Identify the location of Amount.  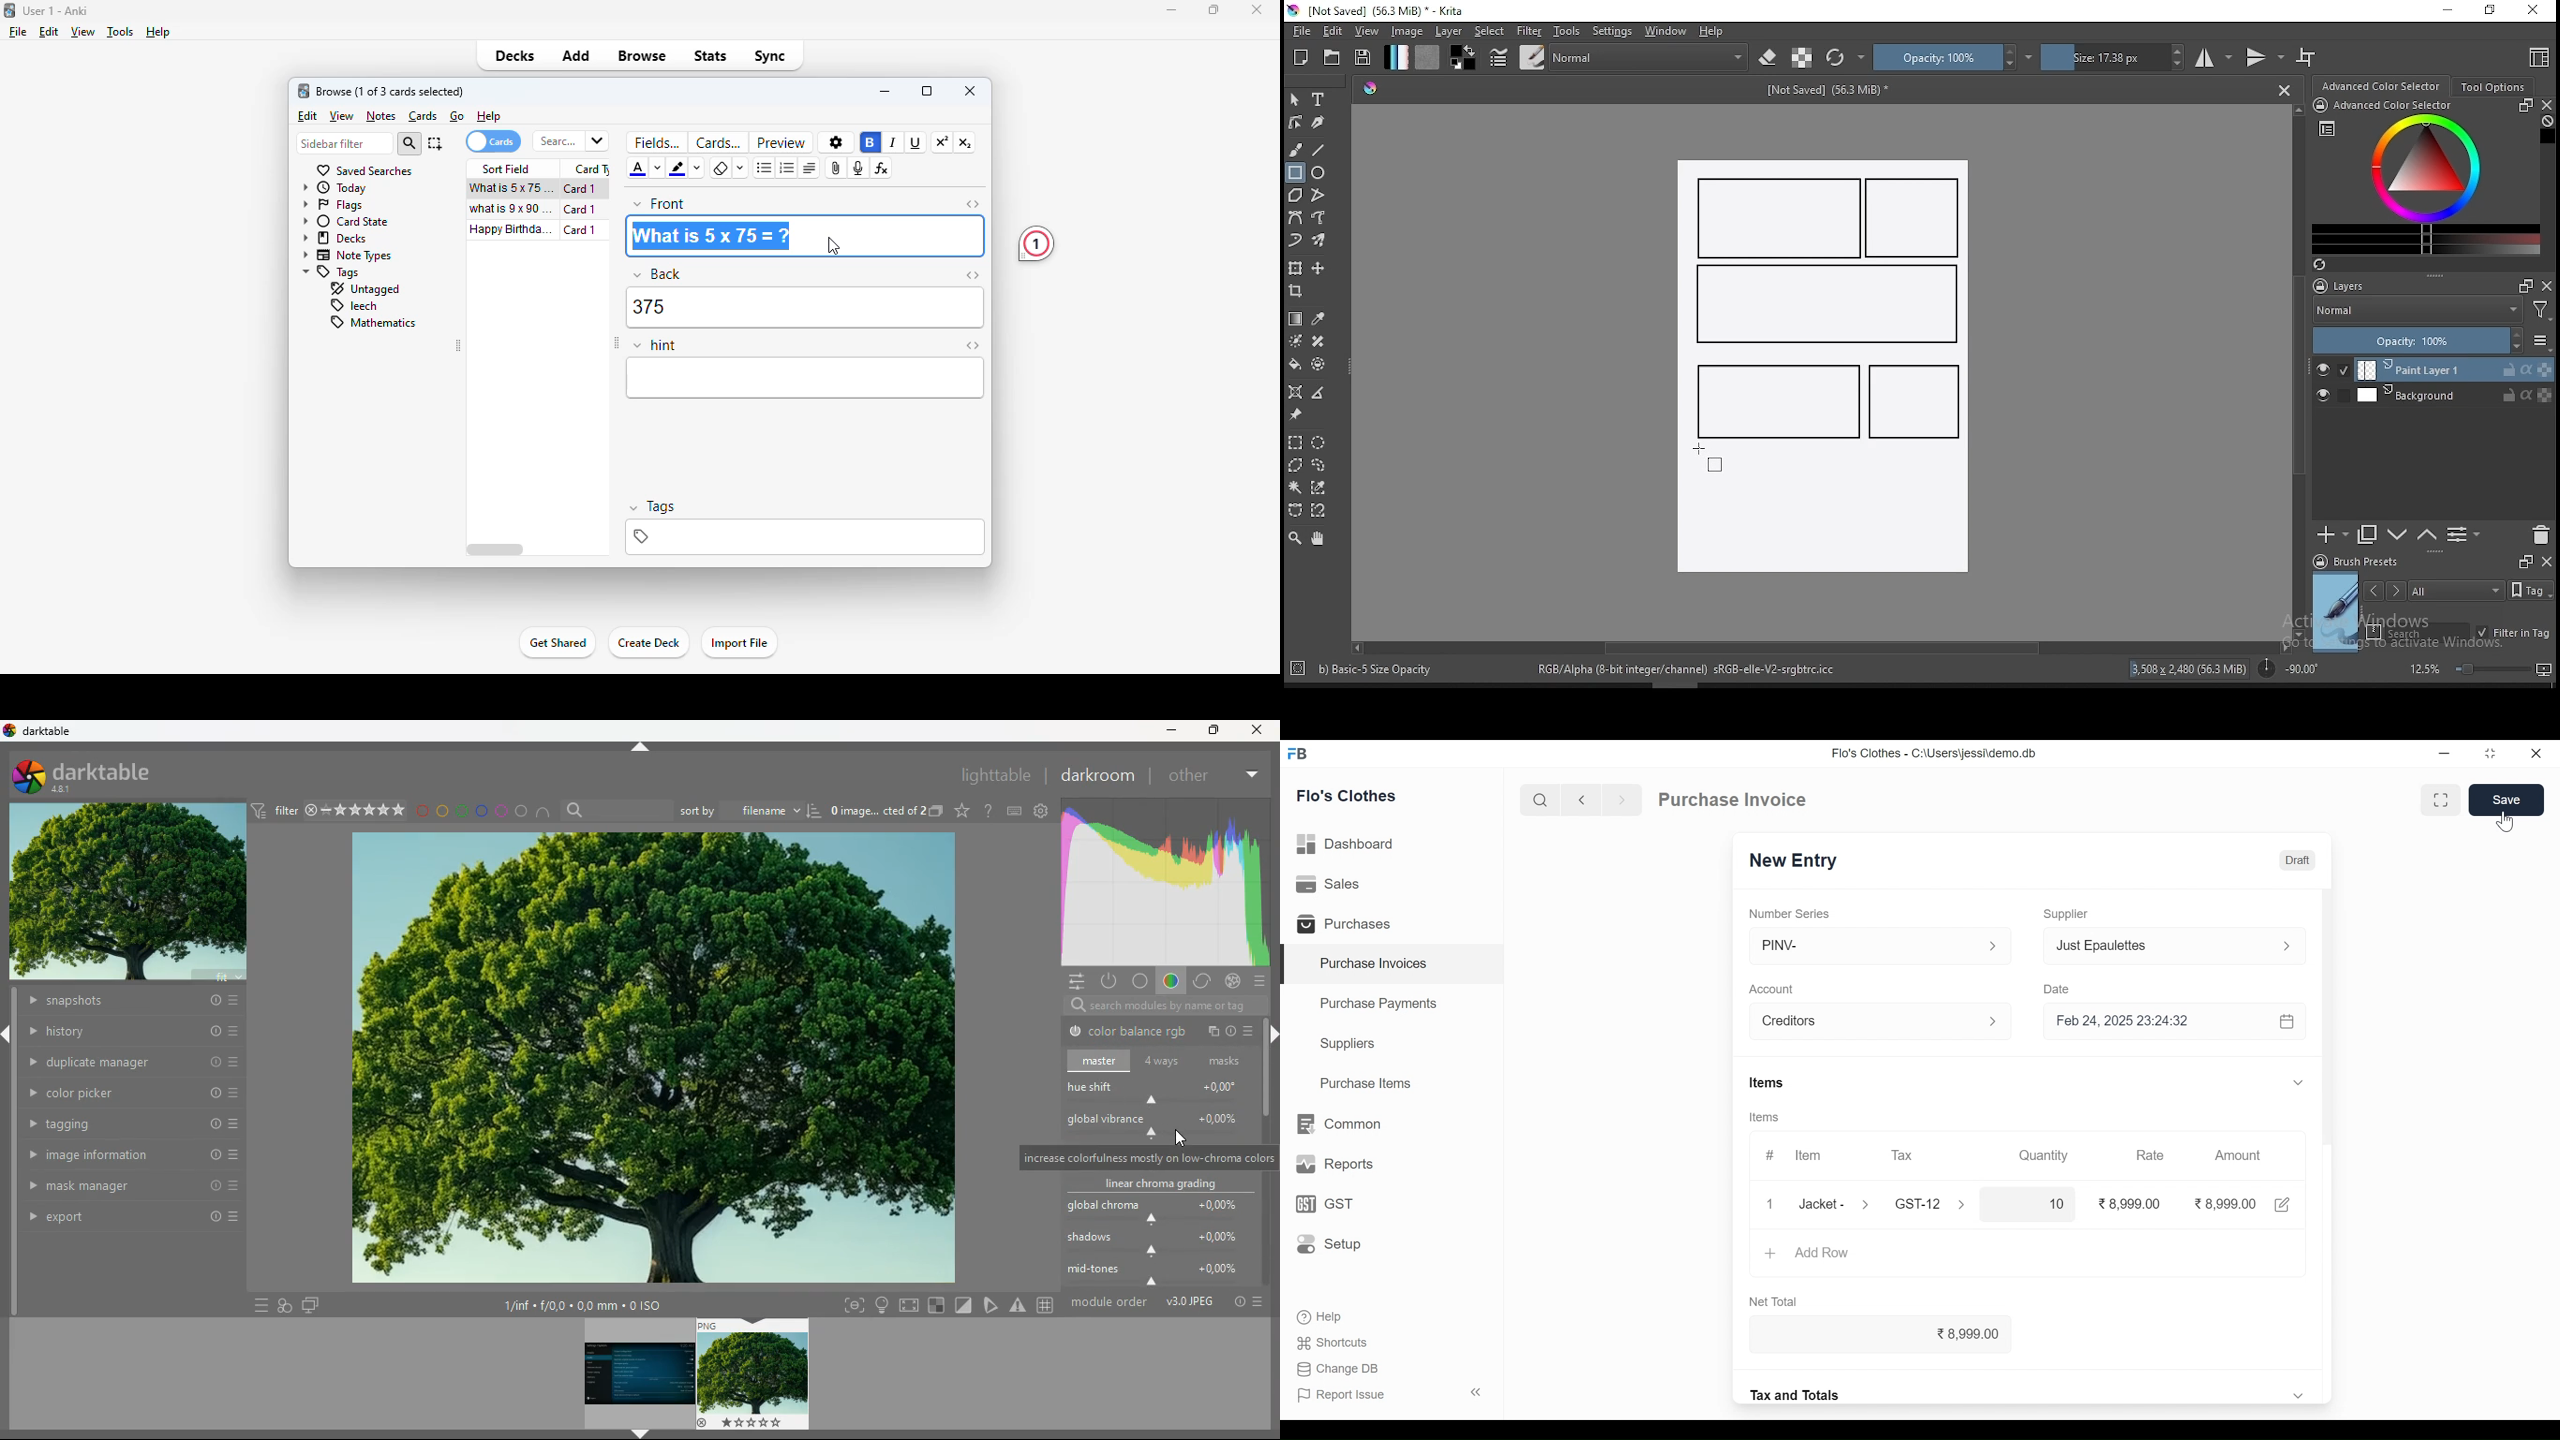
(2238, 1155).